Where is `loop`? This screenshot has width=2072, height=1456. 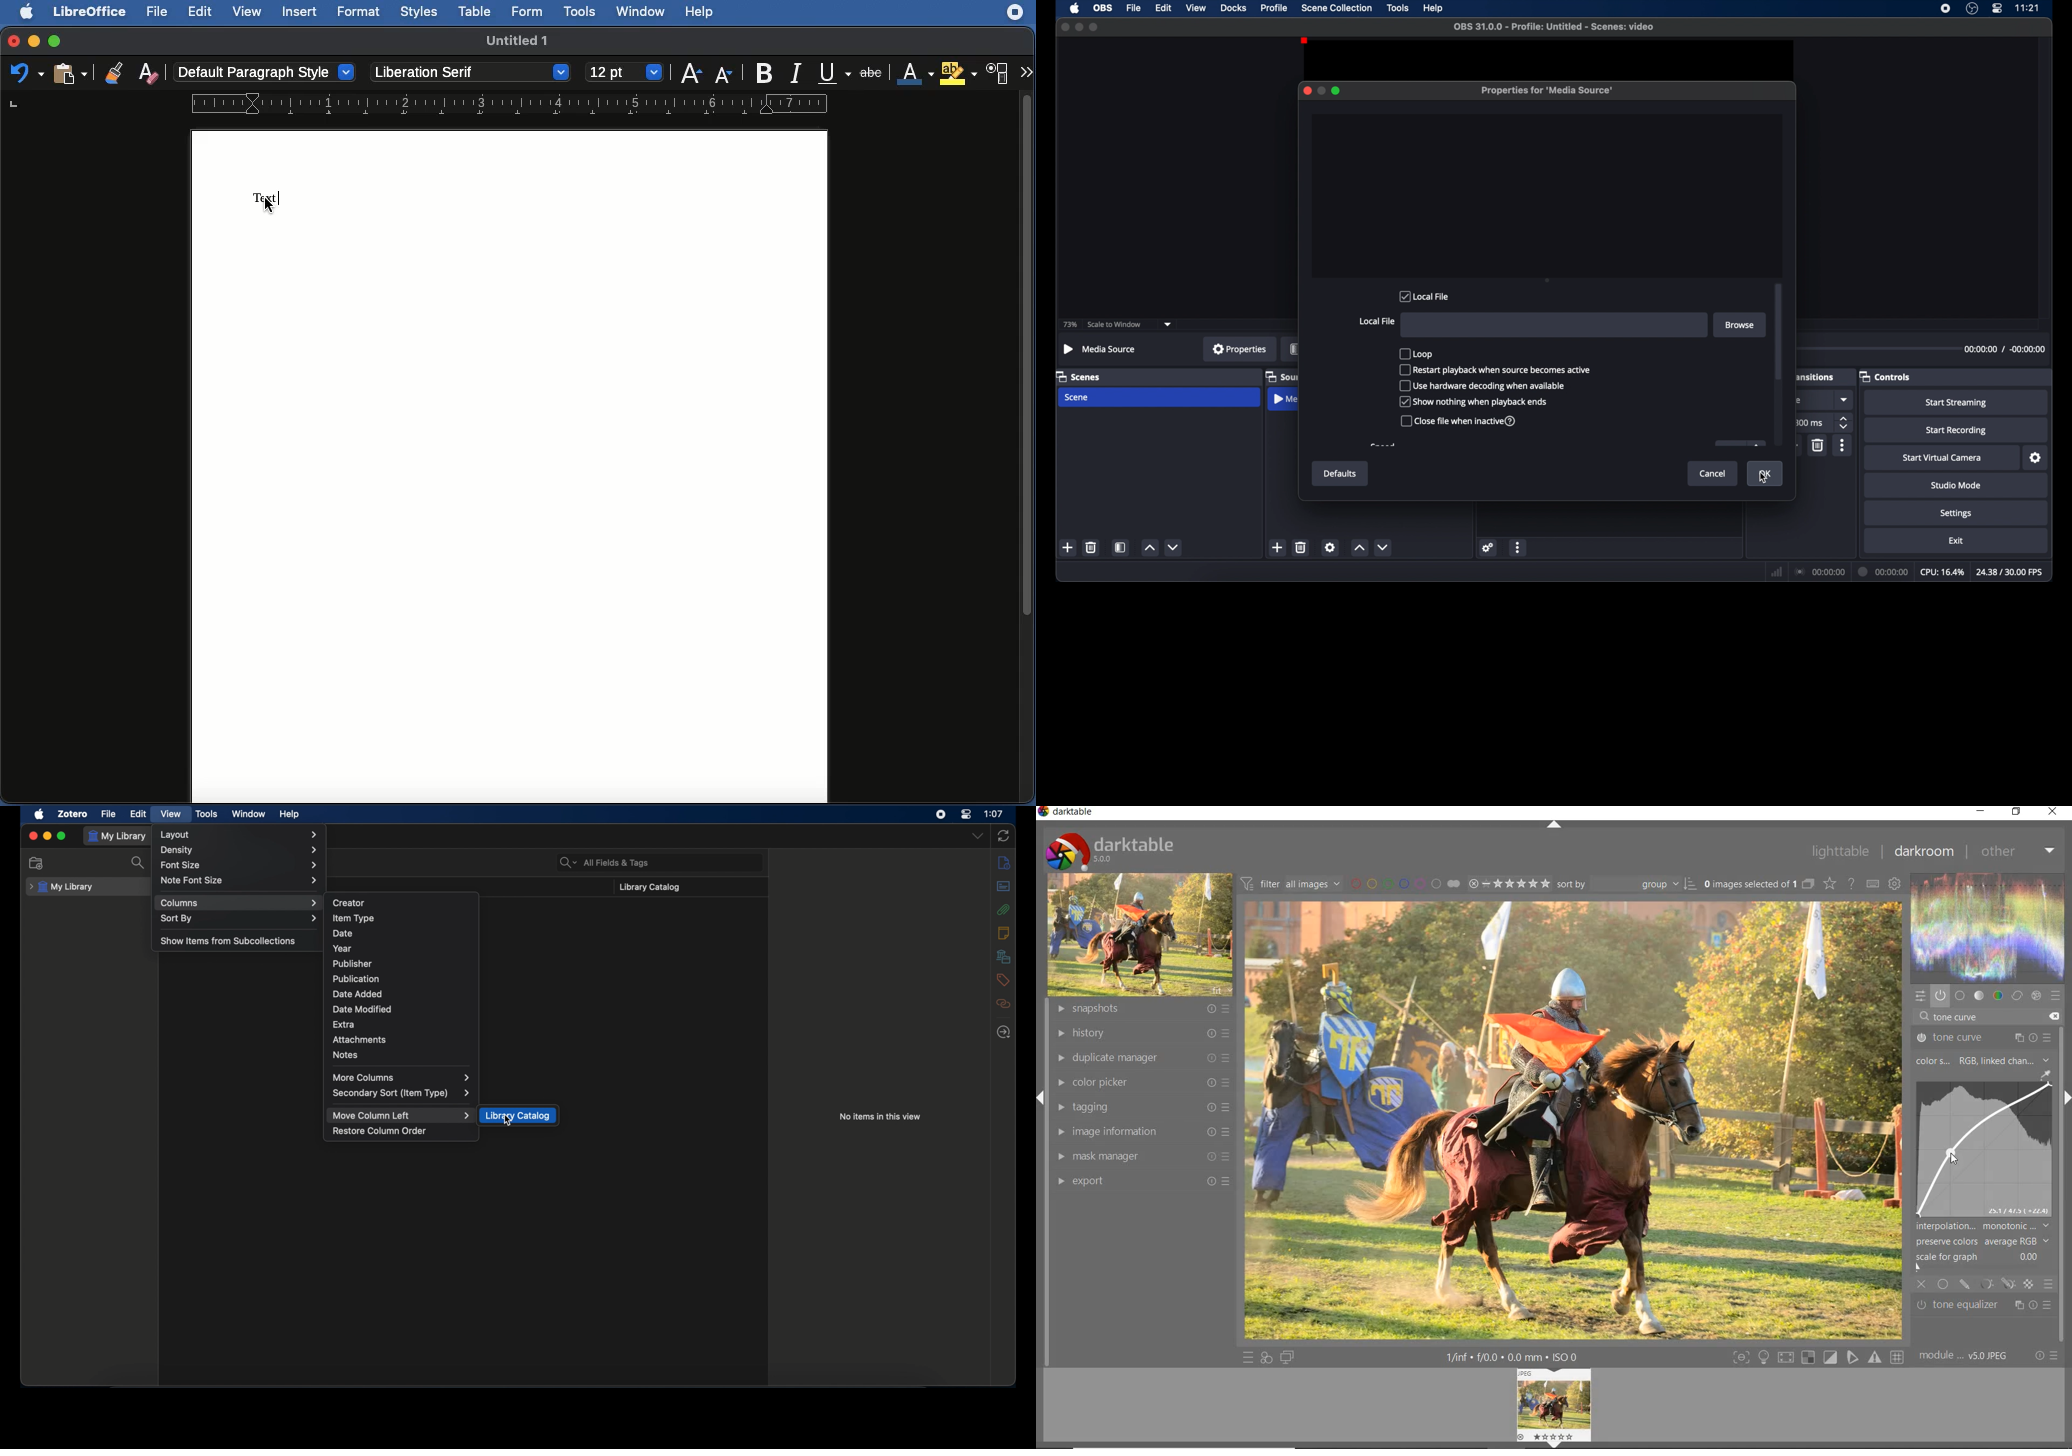
loop is located at coordinates (1417, 353).